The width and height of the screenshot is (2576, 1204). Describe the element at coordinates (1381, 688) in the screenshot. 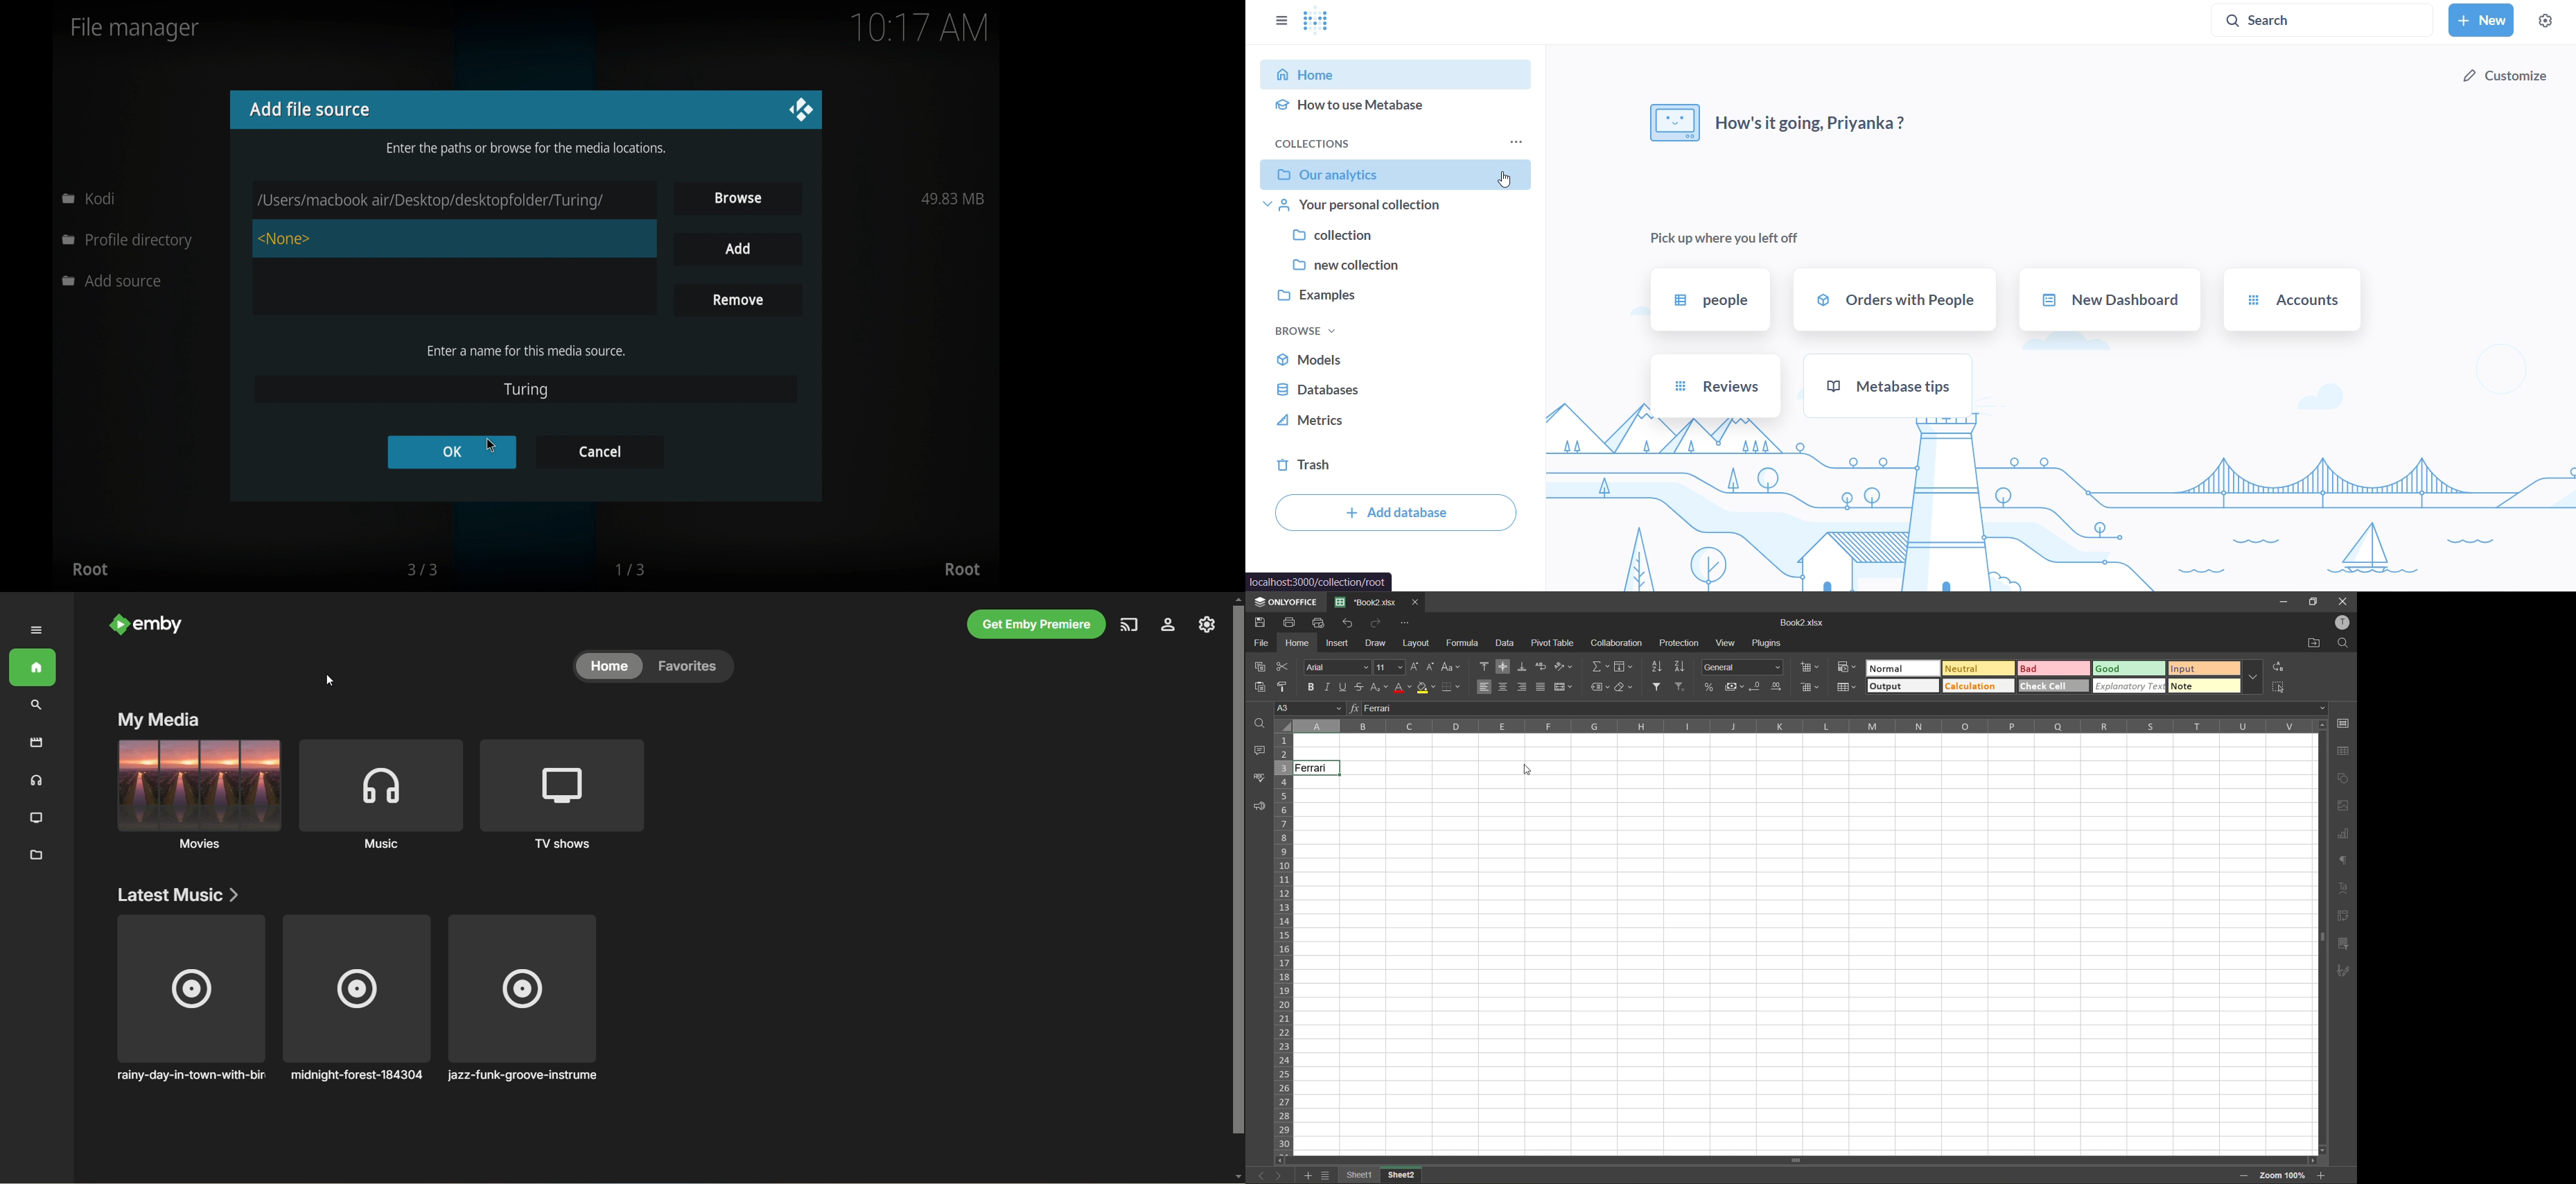

I see `sub/superscript` at that location.